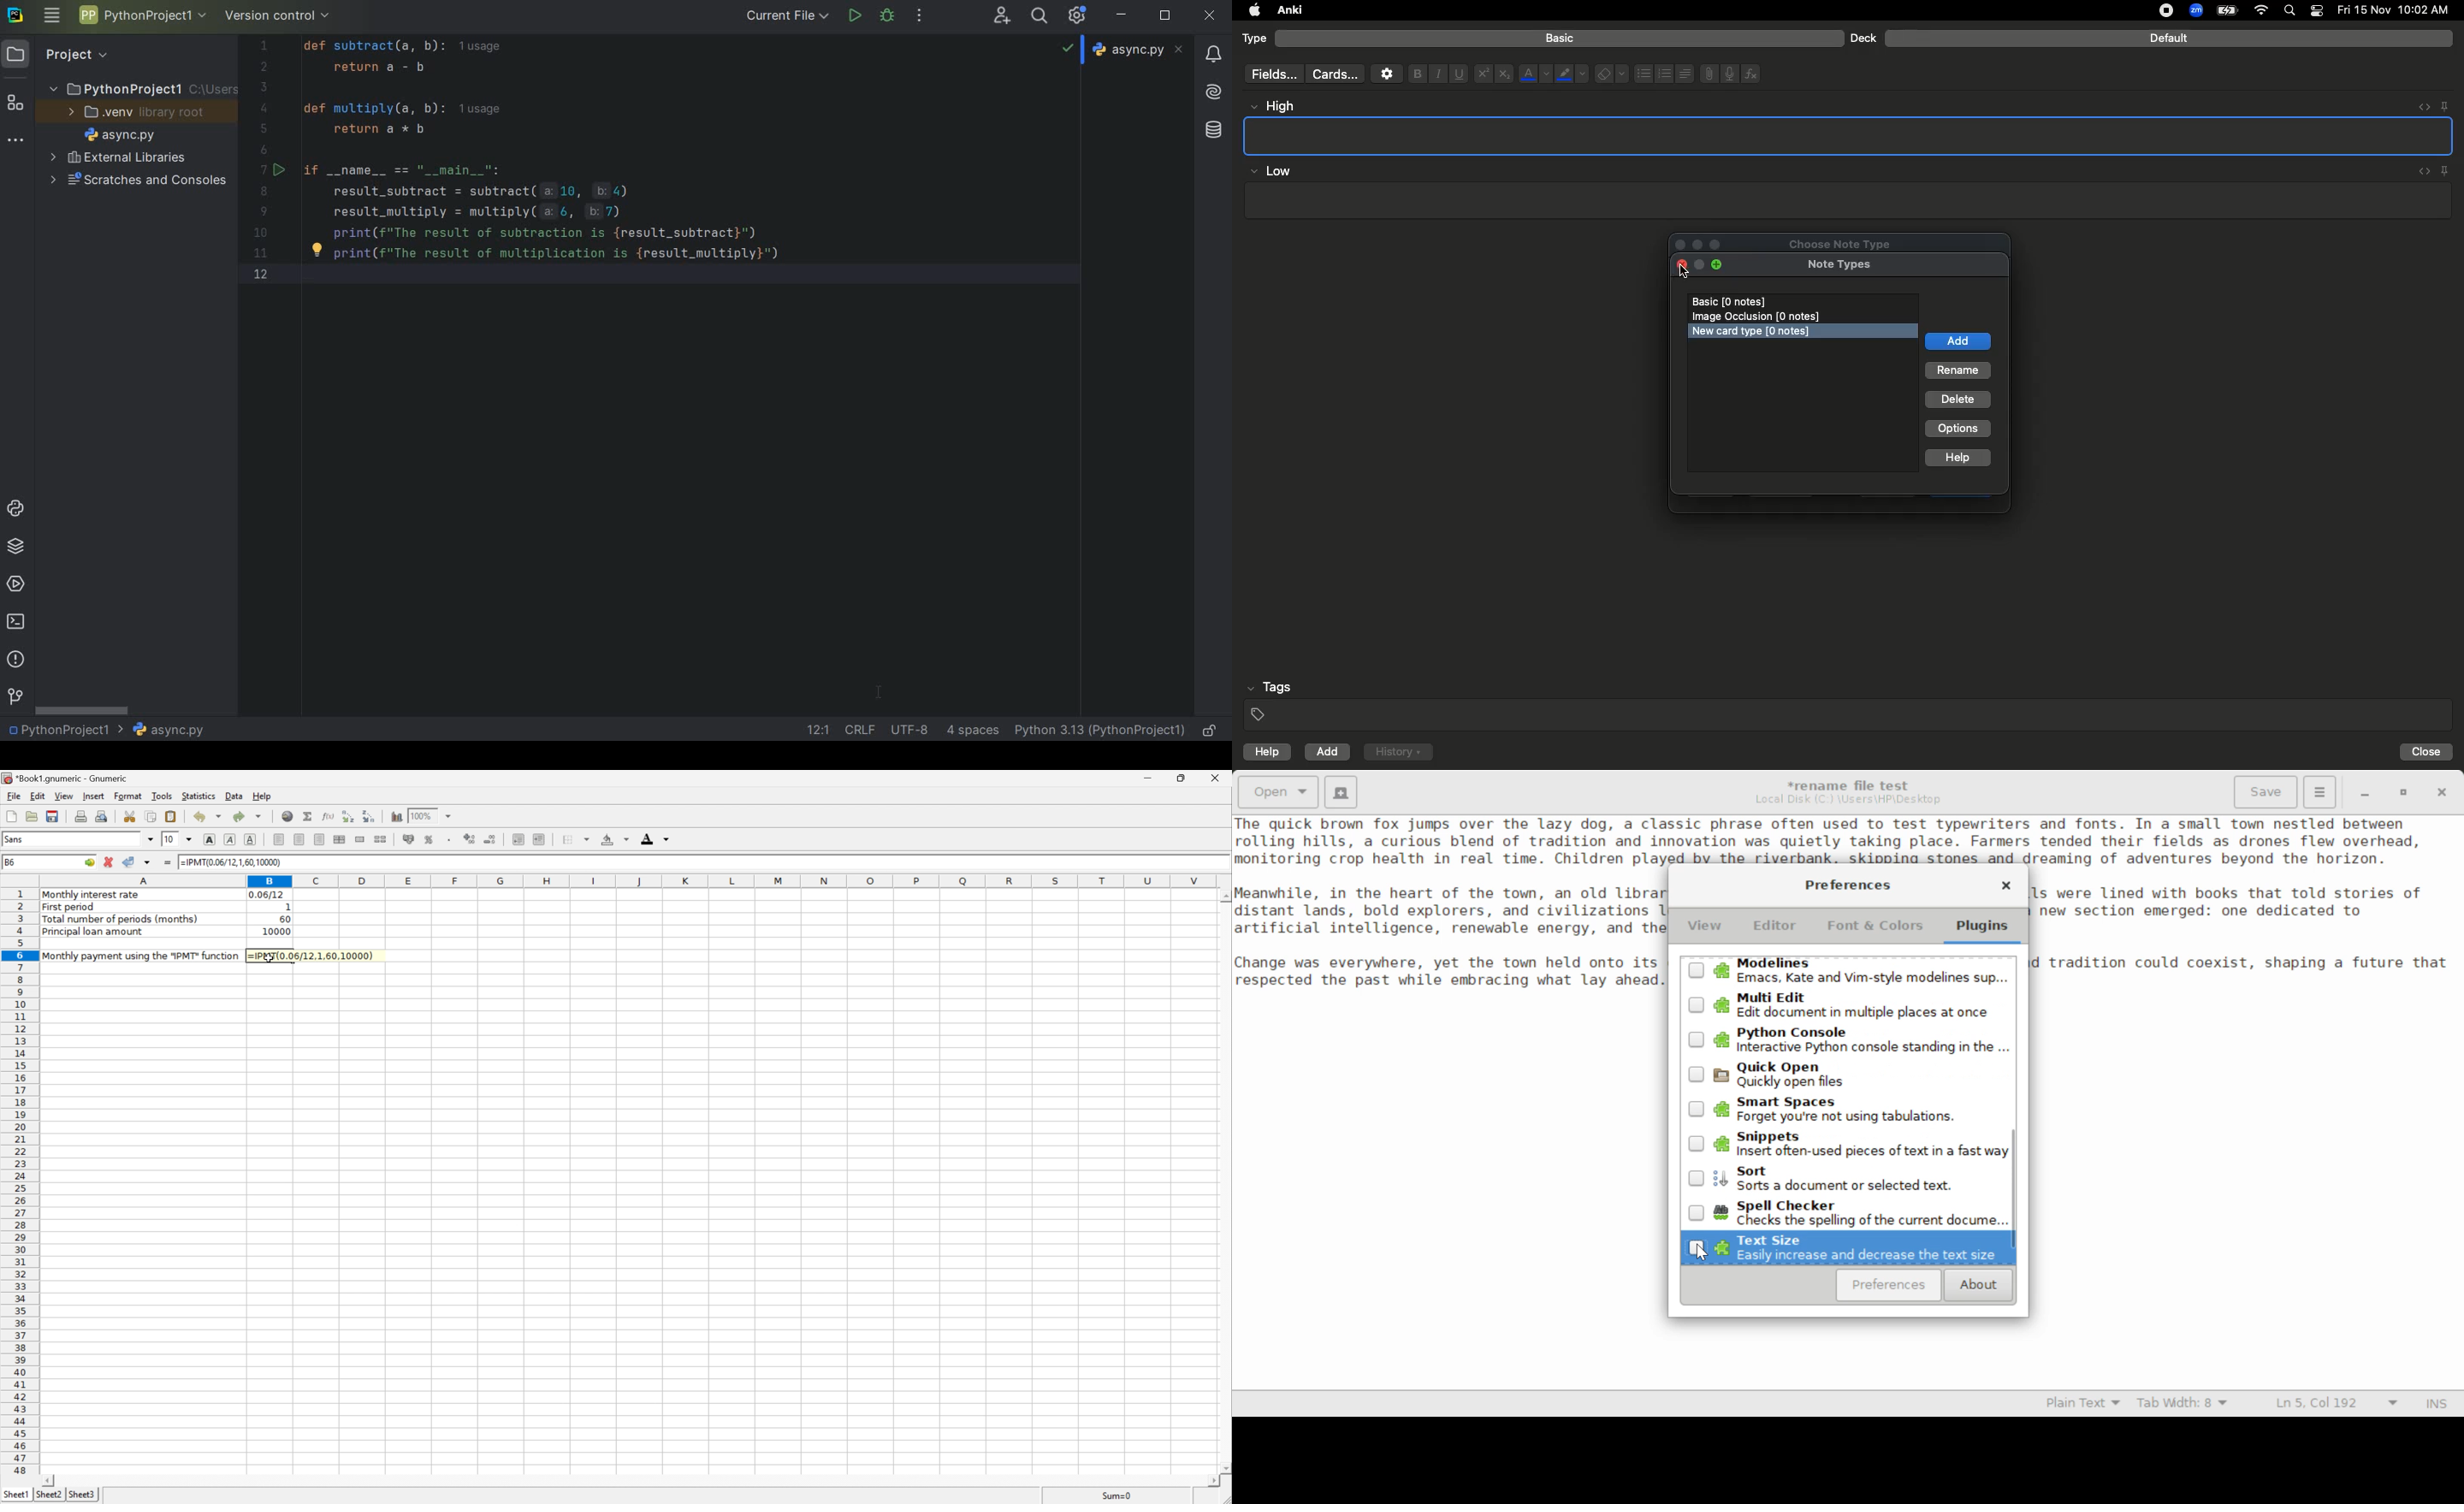 This screenshot has width=2464, height=1512. Describe the element at coordinates (232, 839) in the screenshot. I see `Italic` at that location.